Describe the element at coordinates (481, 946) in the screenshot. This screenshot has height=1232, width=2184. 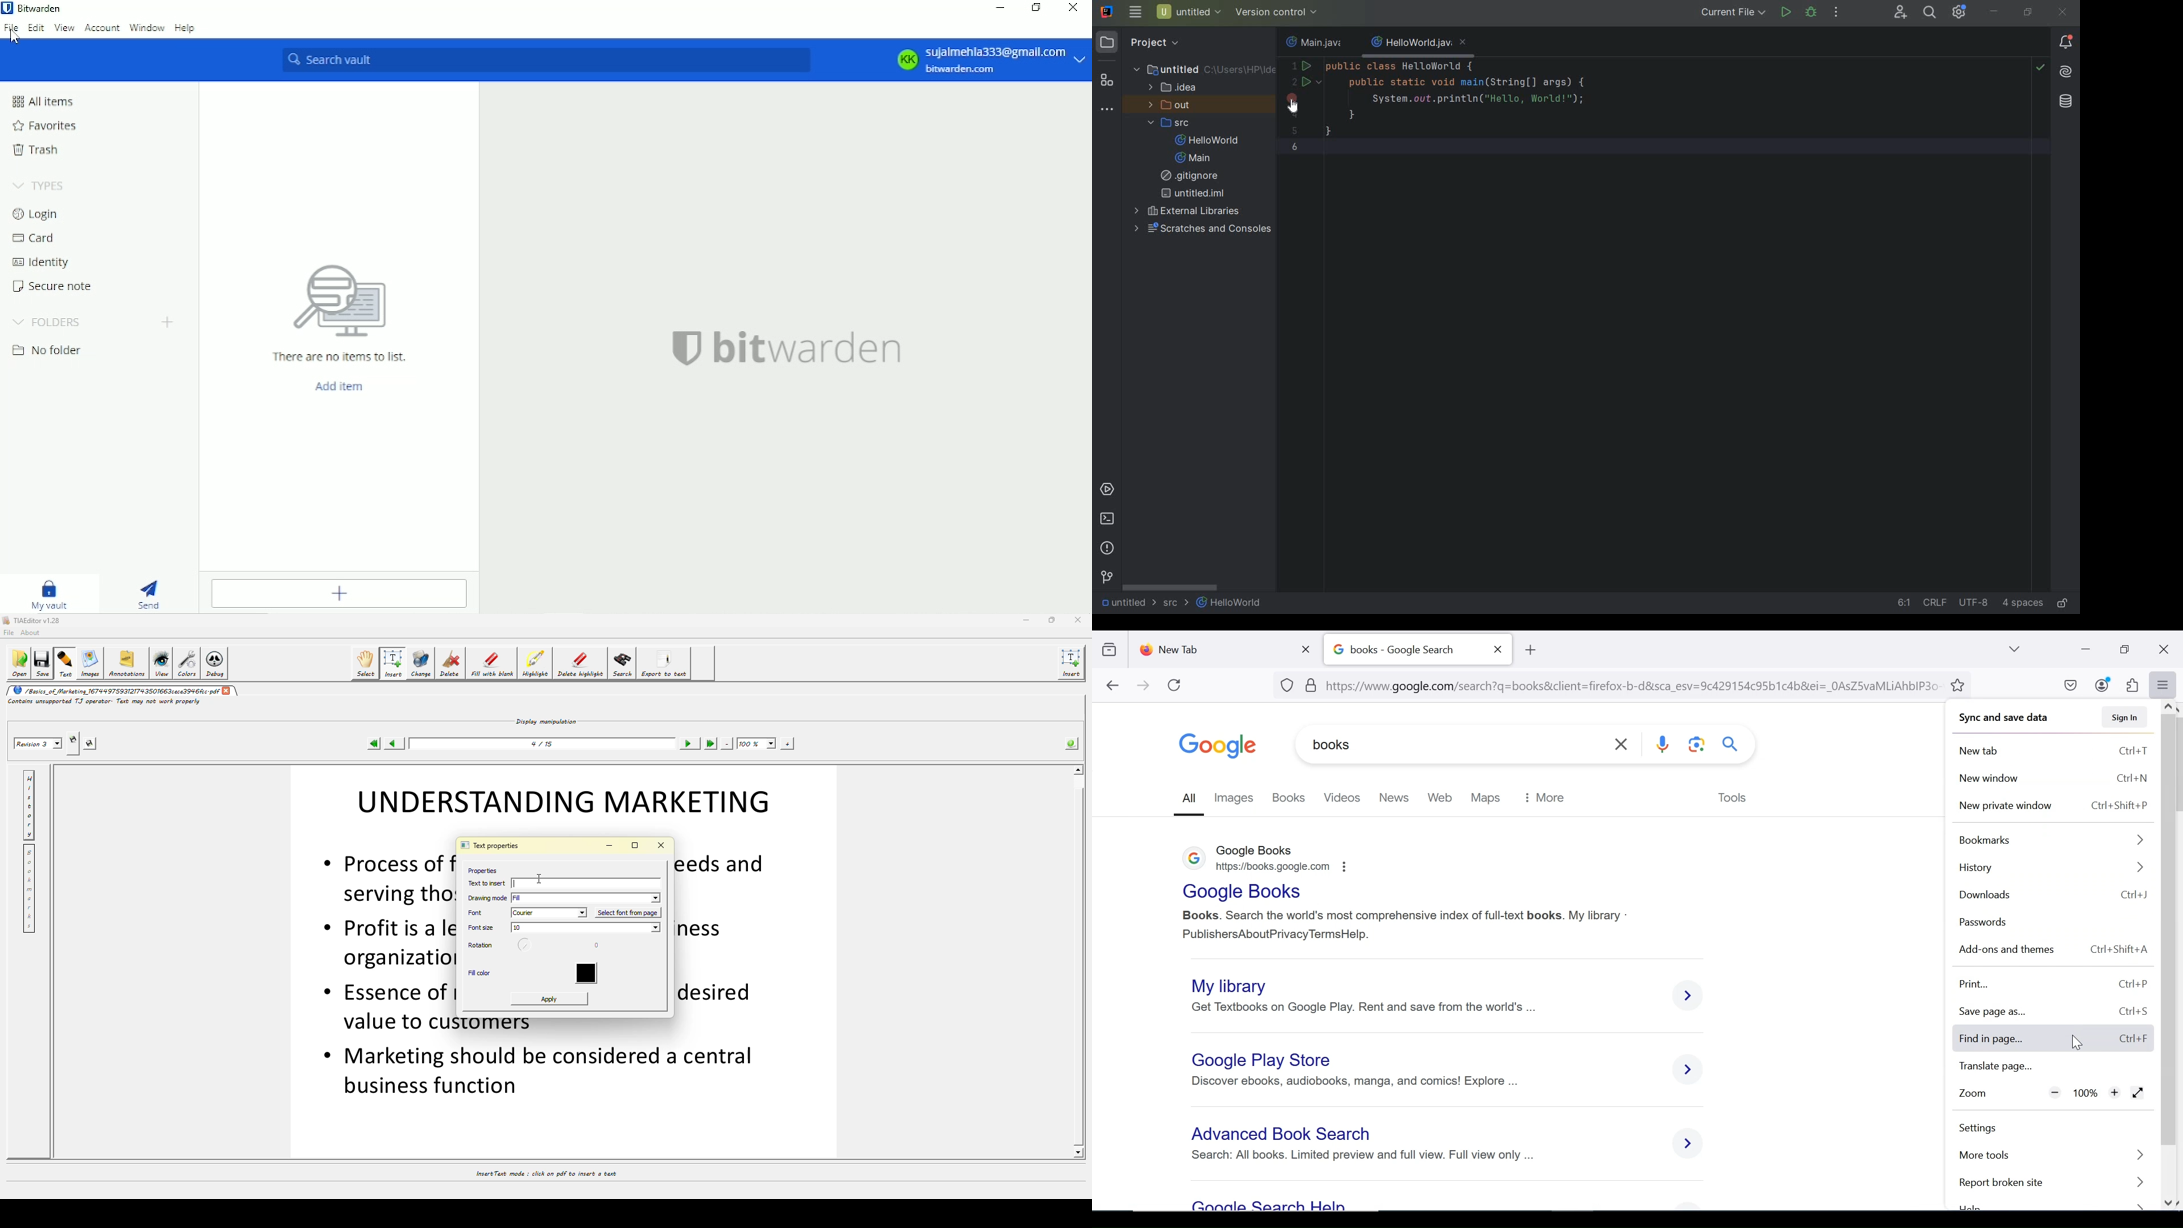
I see `rotation` at that location.